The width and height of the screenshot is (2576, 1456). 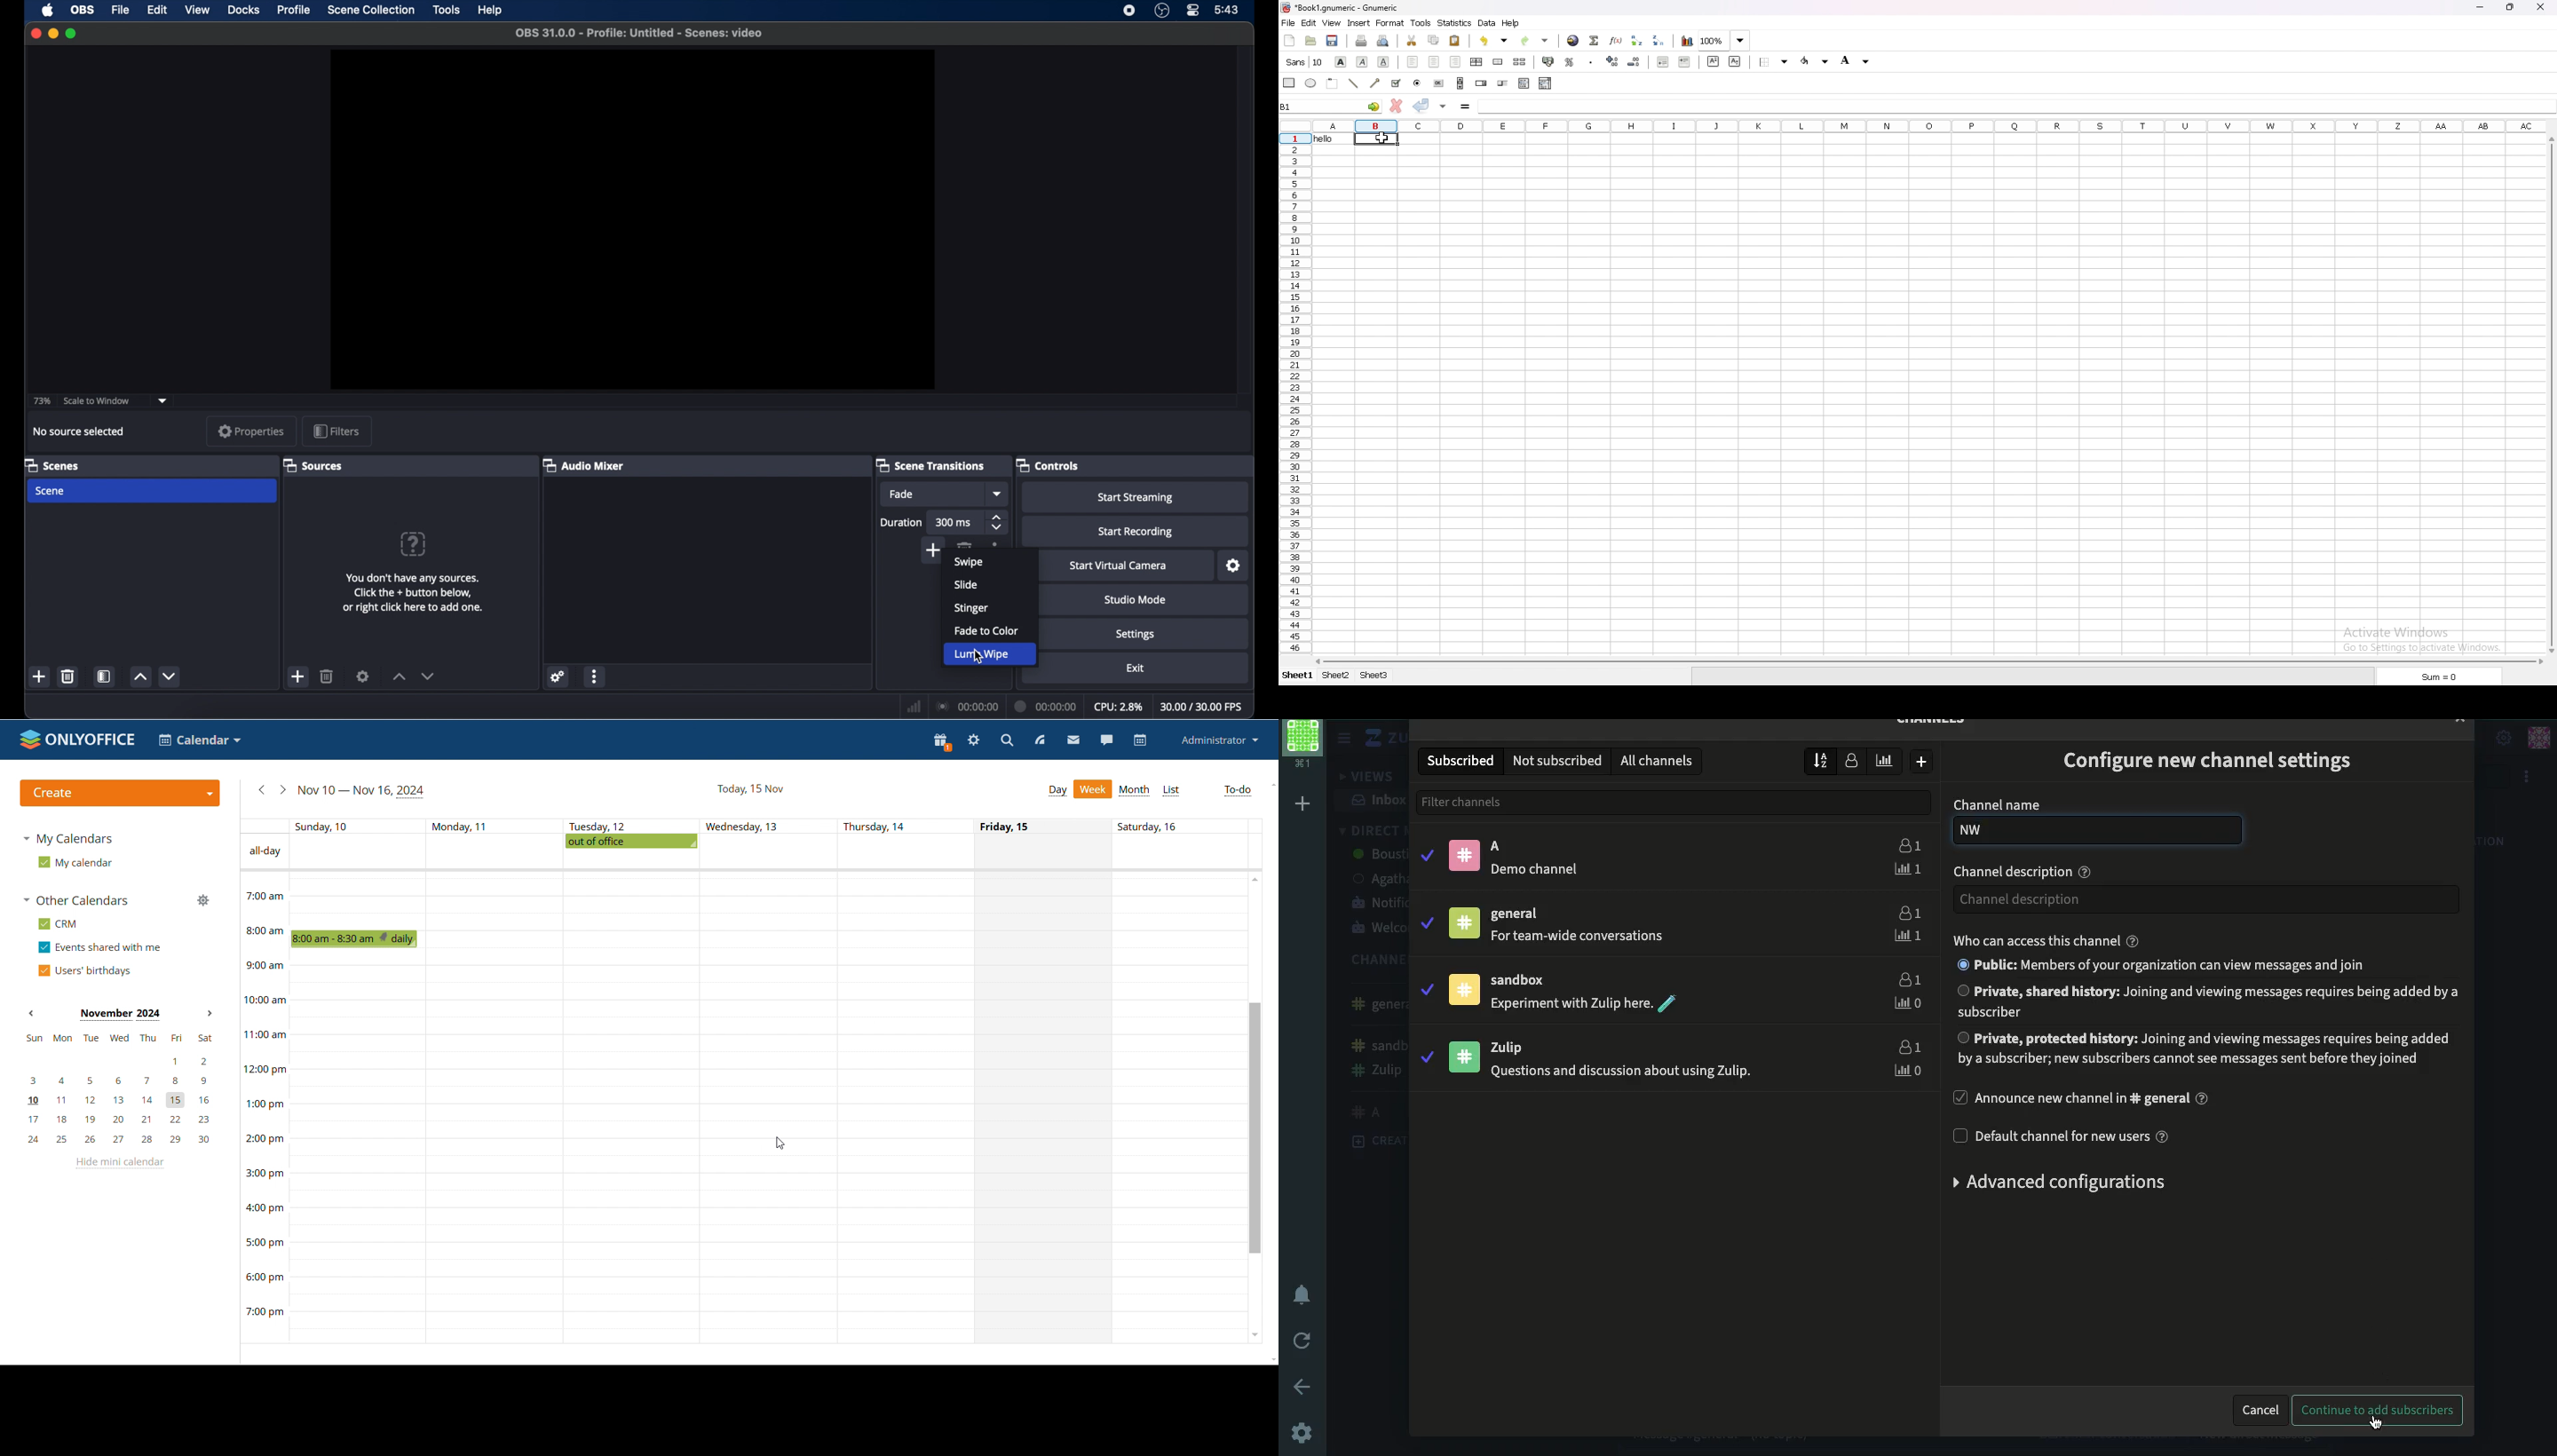 What do you see at coordinates (1227, 11) in the screenshot?
I see `time` at bounding box center [1227, 11].